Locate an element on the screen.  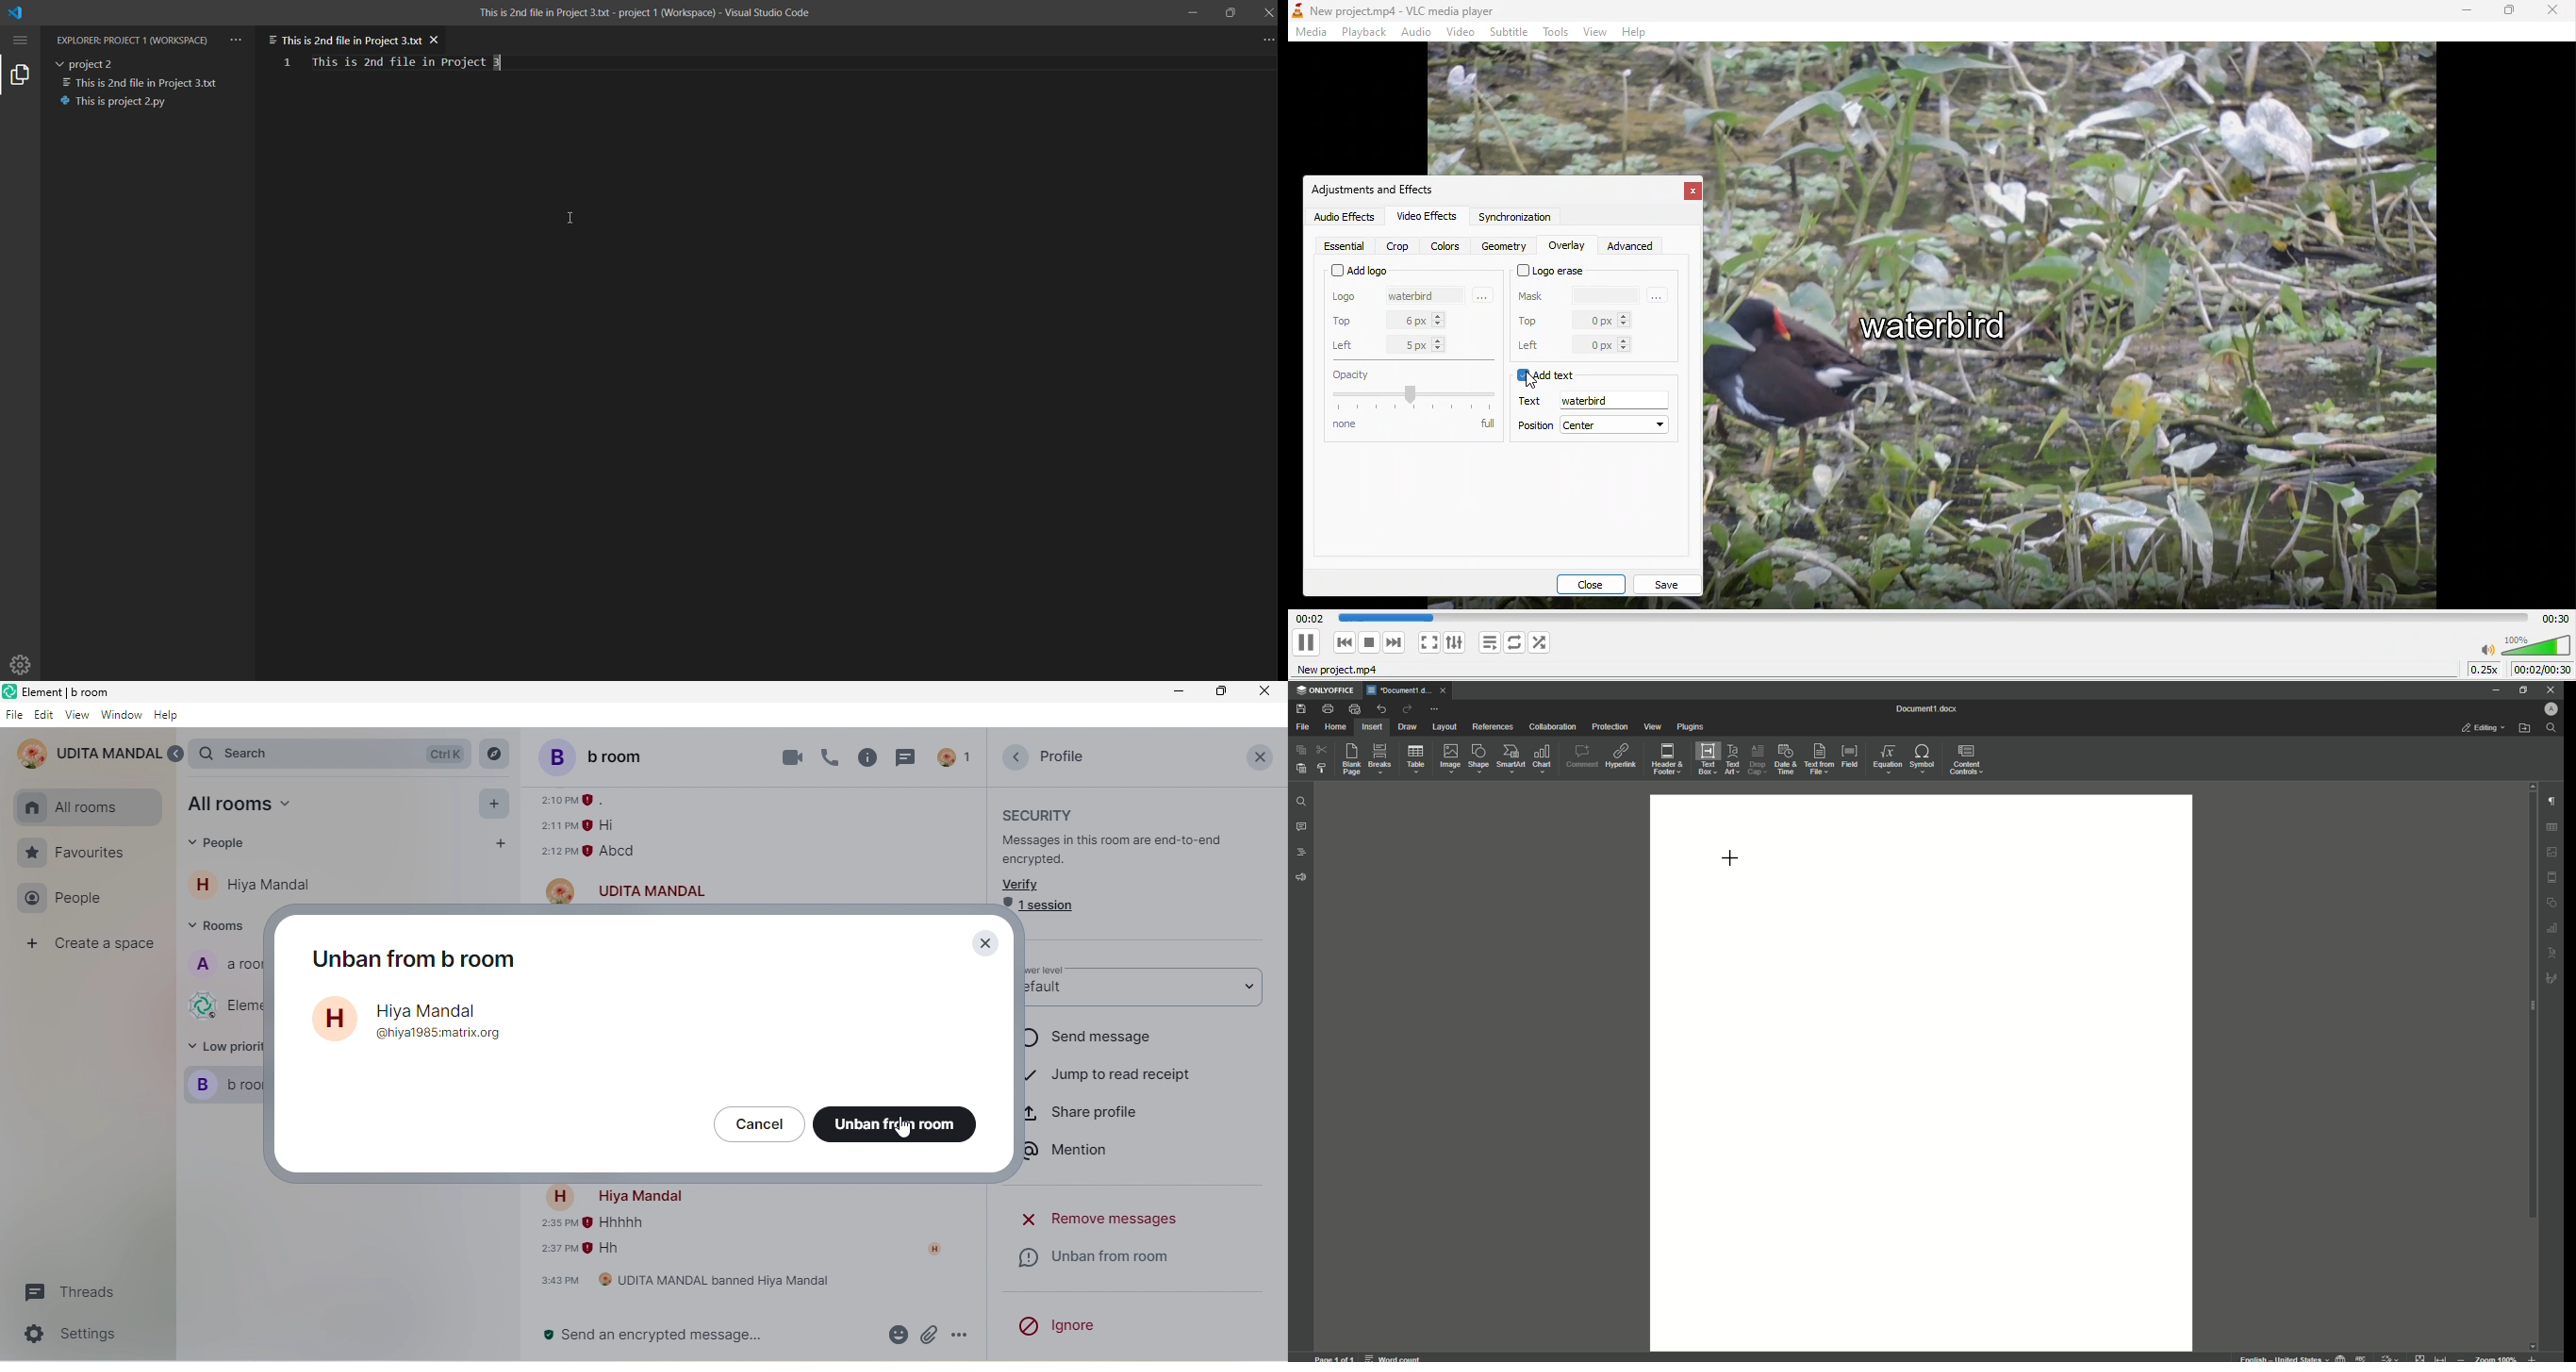
essential is located at coordinates (1344, 246).